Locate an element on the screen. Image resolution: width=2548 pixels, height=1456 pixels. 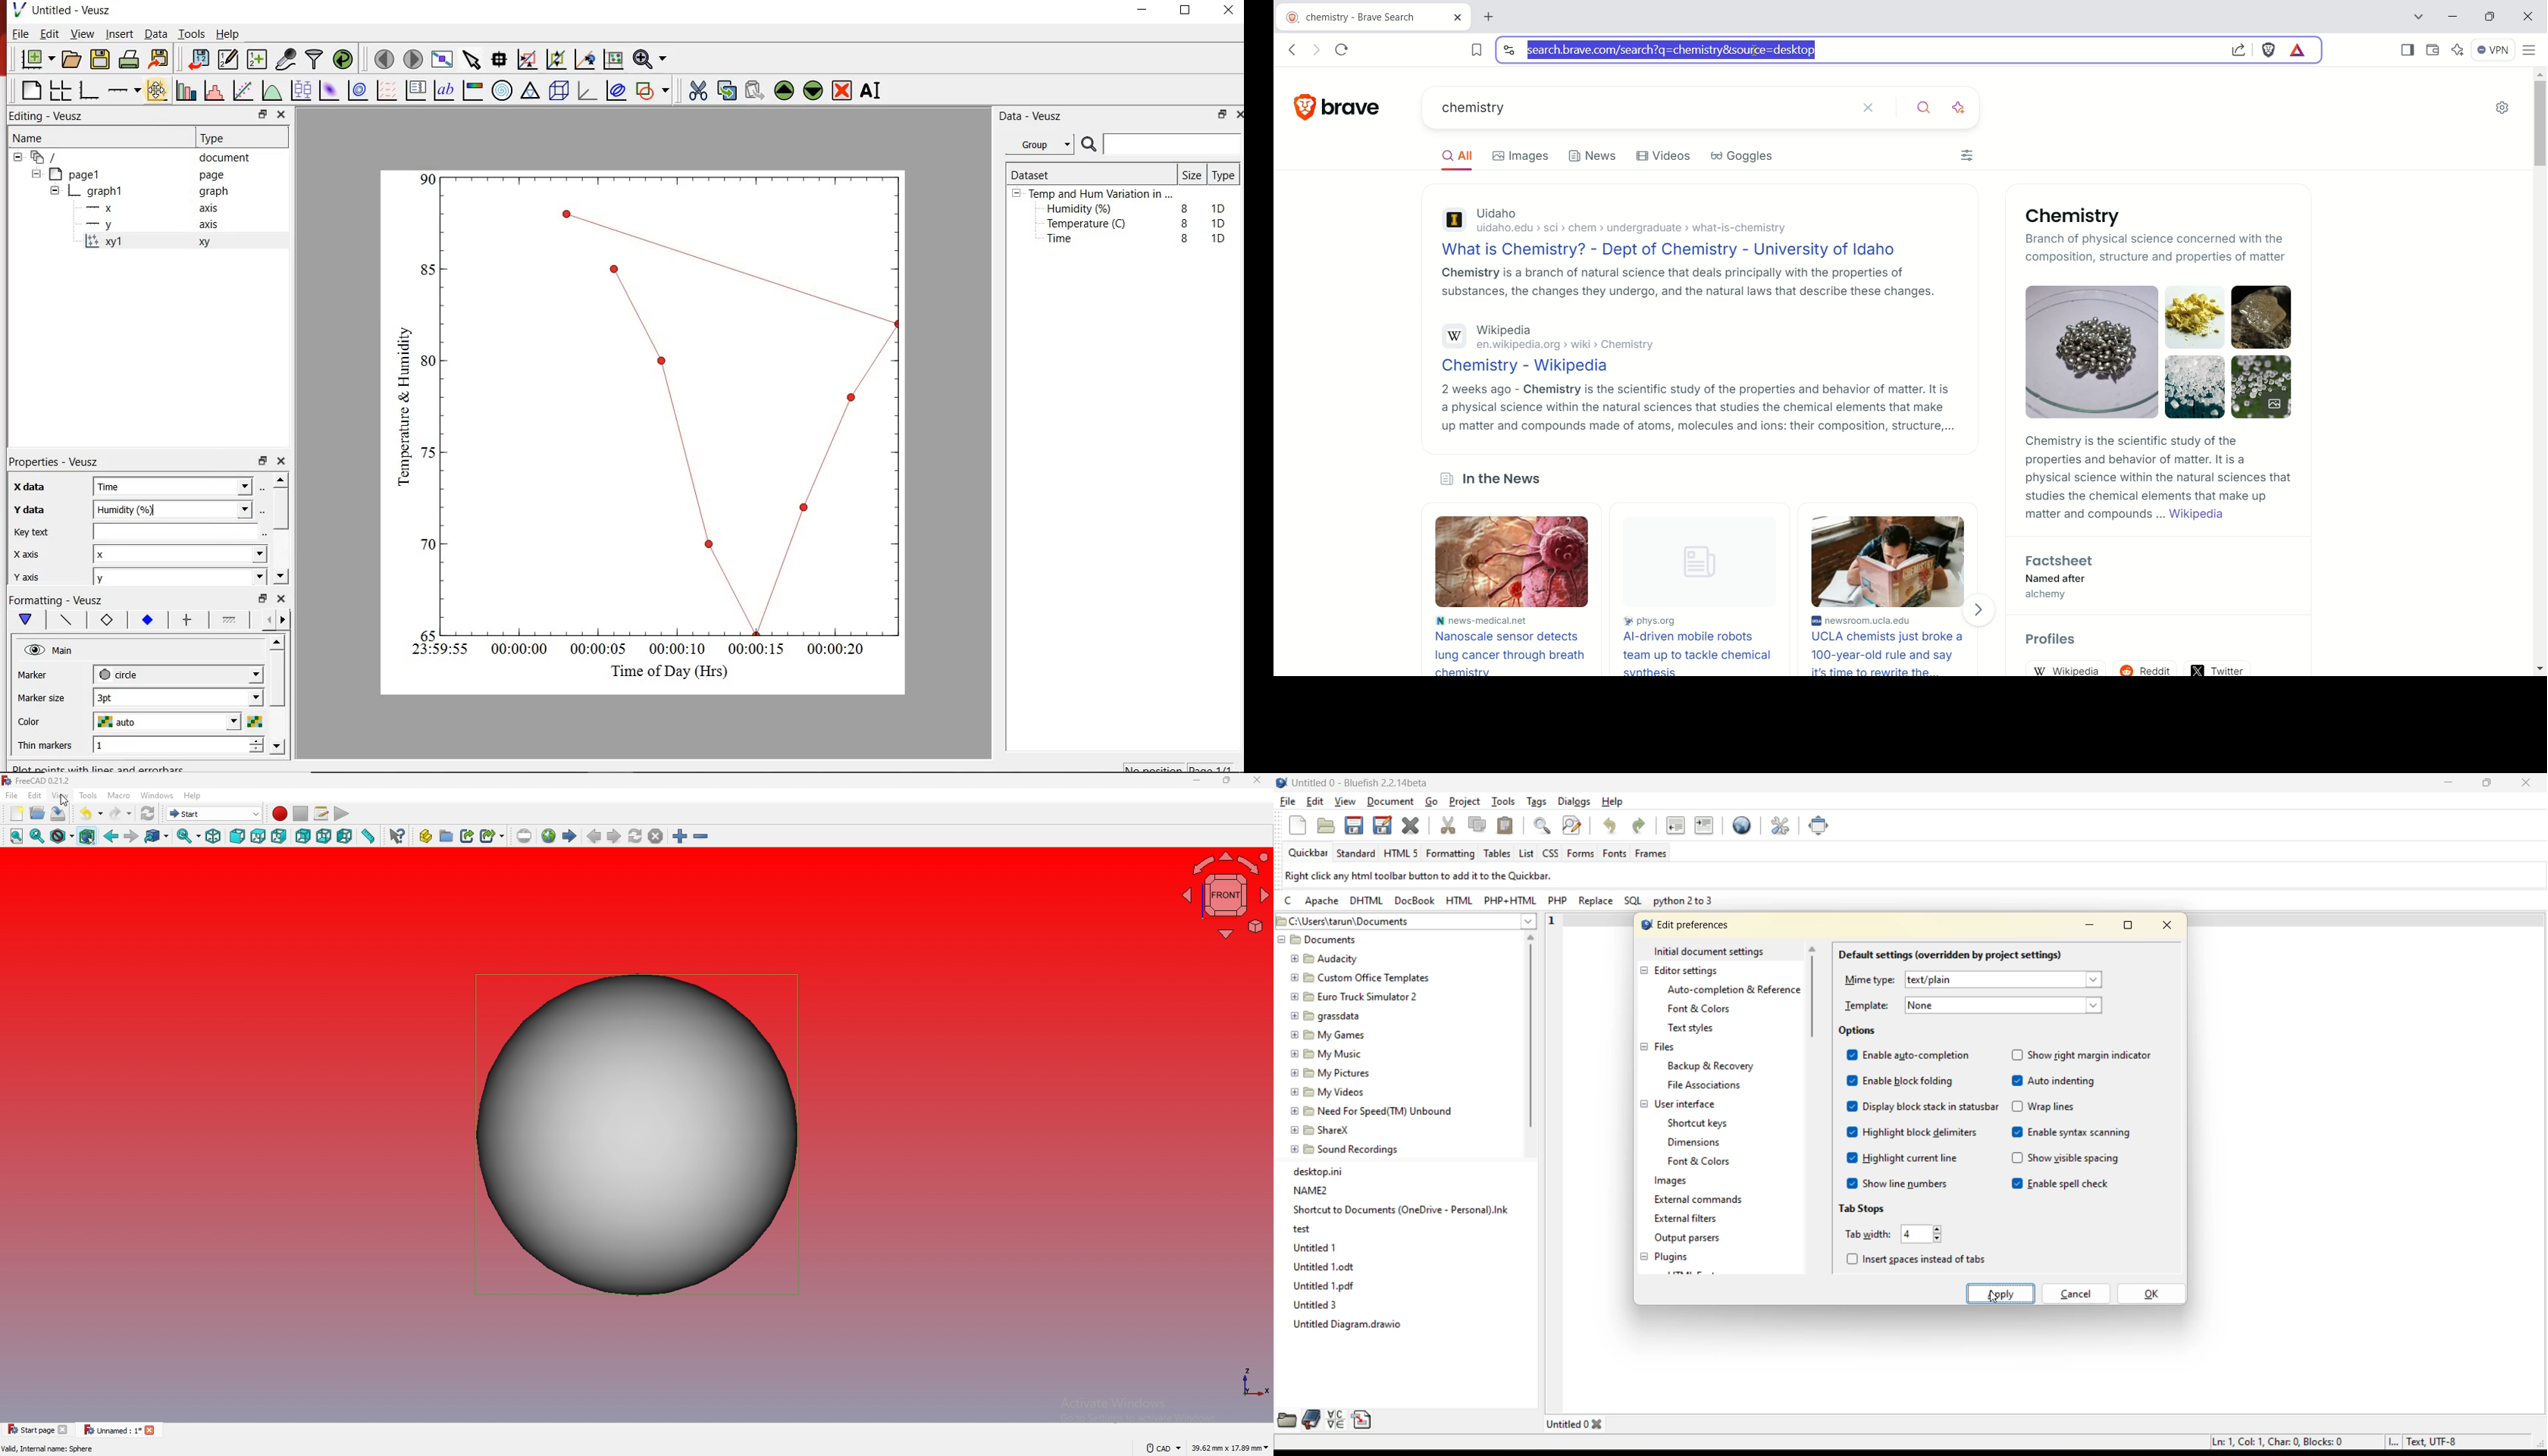
help is located at coordinates (1612, 801).